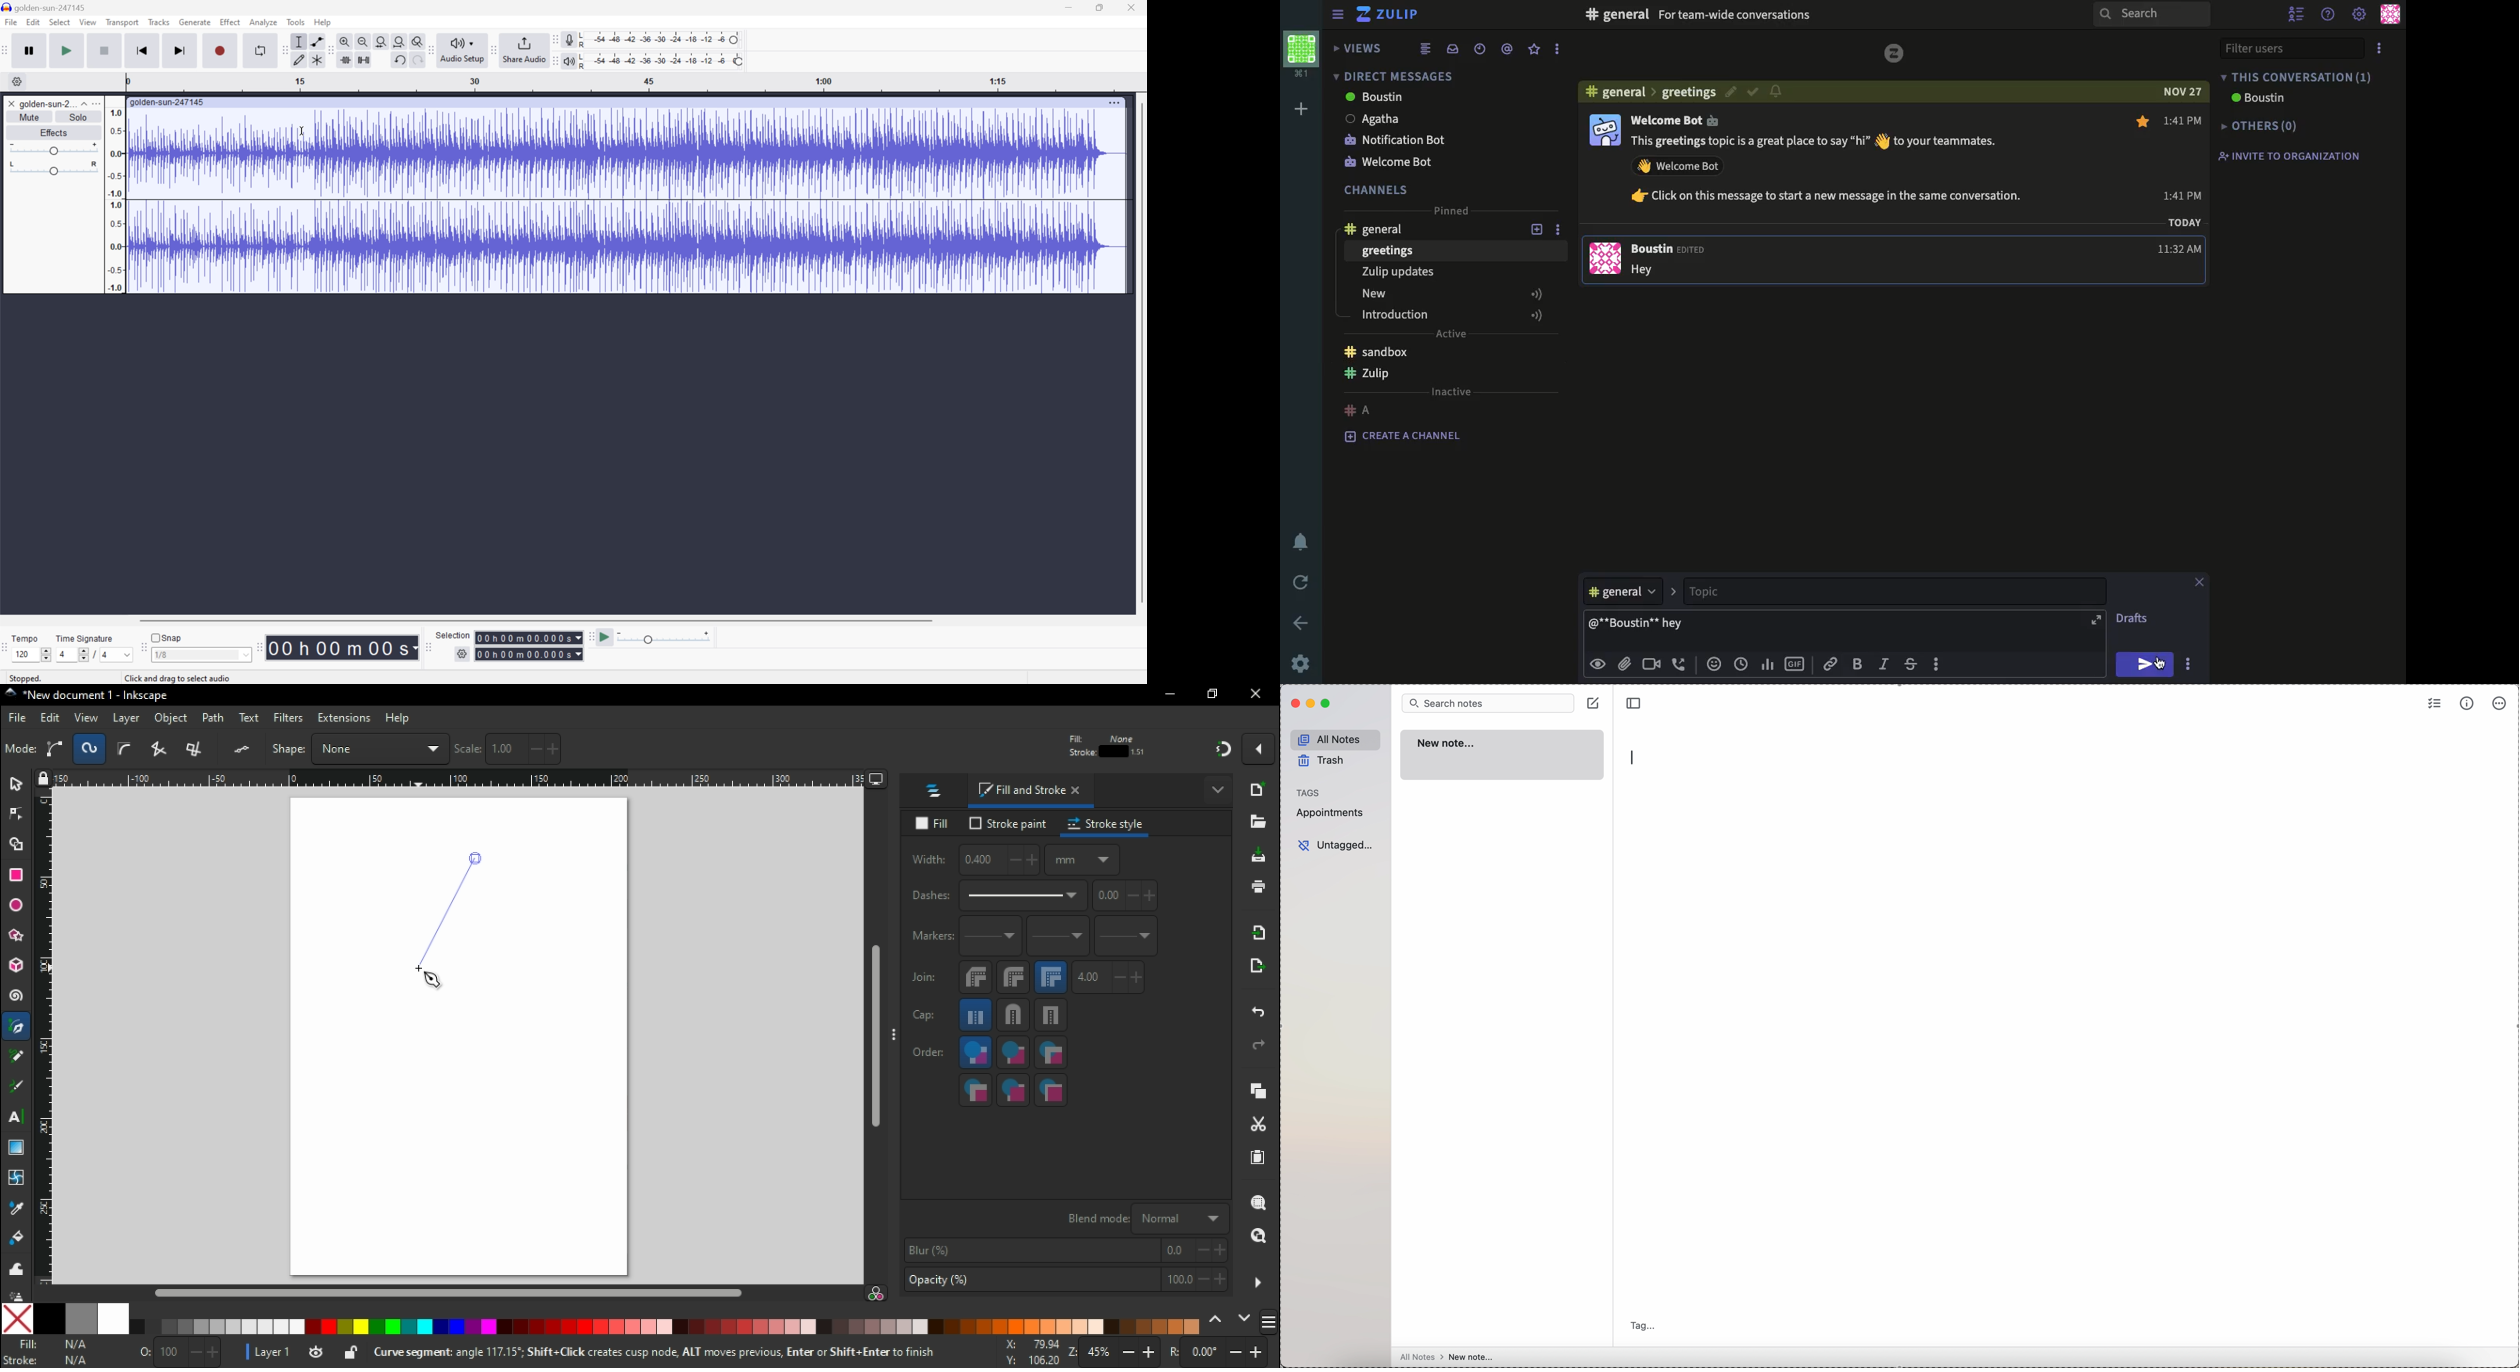 Image resolution: width=2520 pixels, height=1372 pixels. I want to click on white, so click(113, 1319).